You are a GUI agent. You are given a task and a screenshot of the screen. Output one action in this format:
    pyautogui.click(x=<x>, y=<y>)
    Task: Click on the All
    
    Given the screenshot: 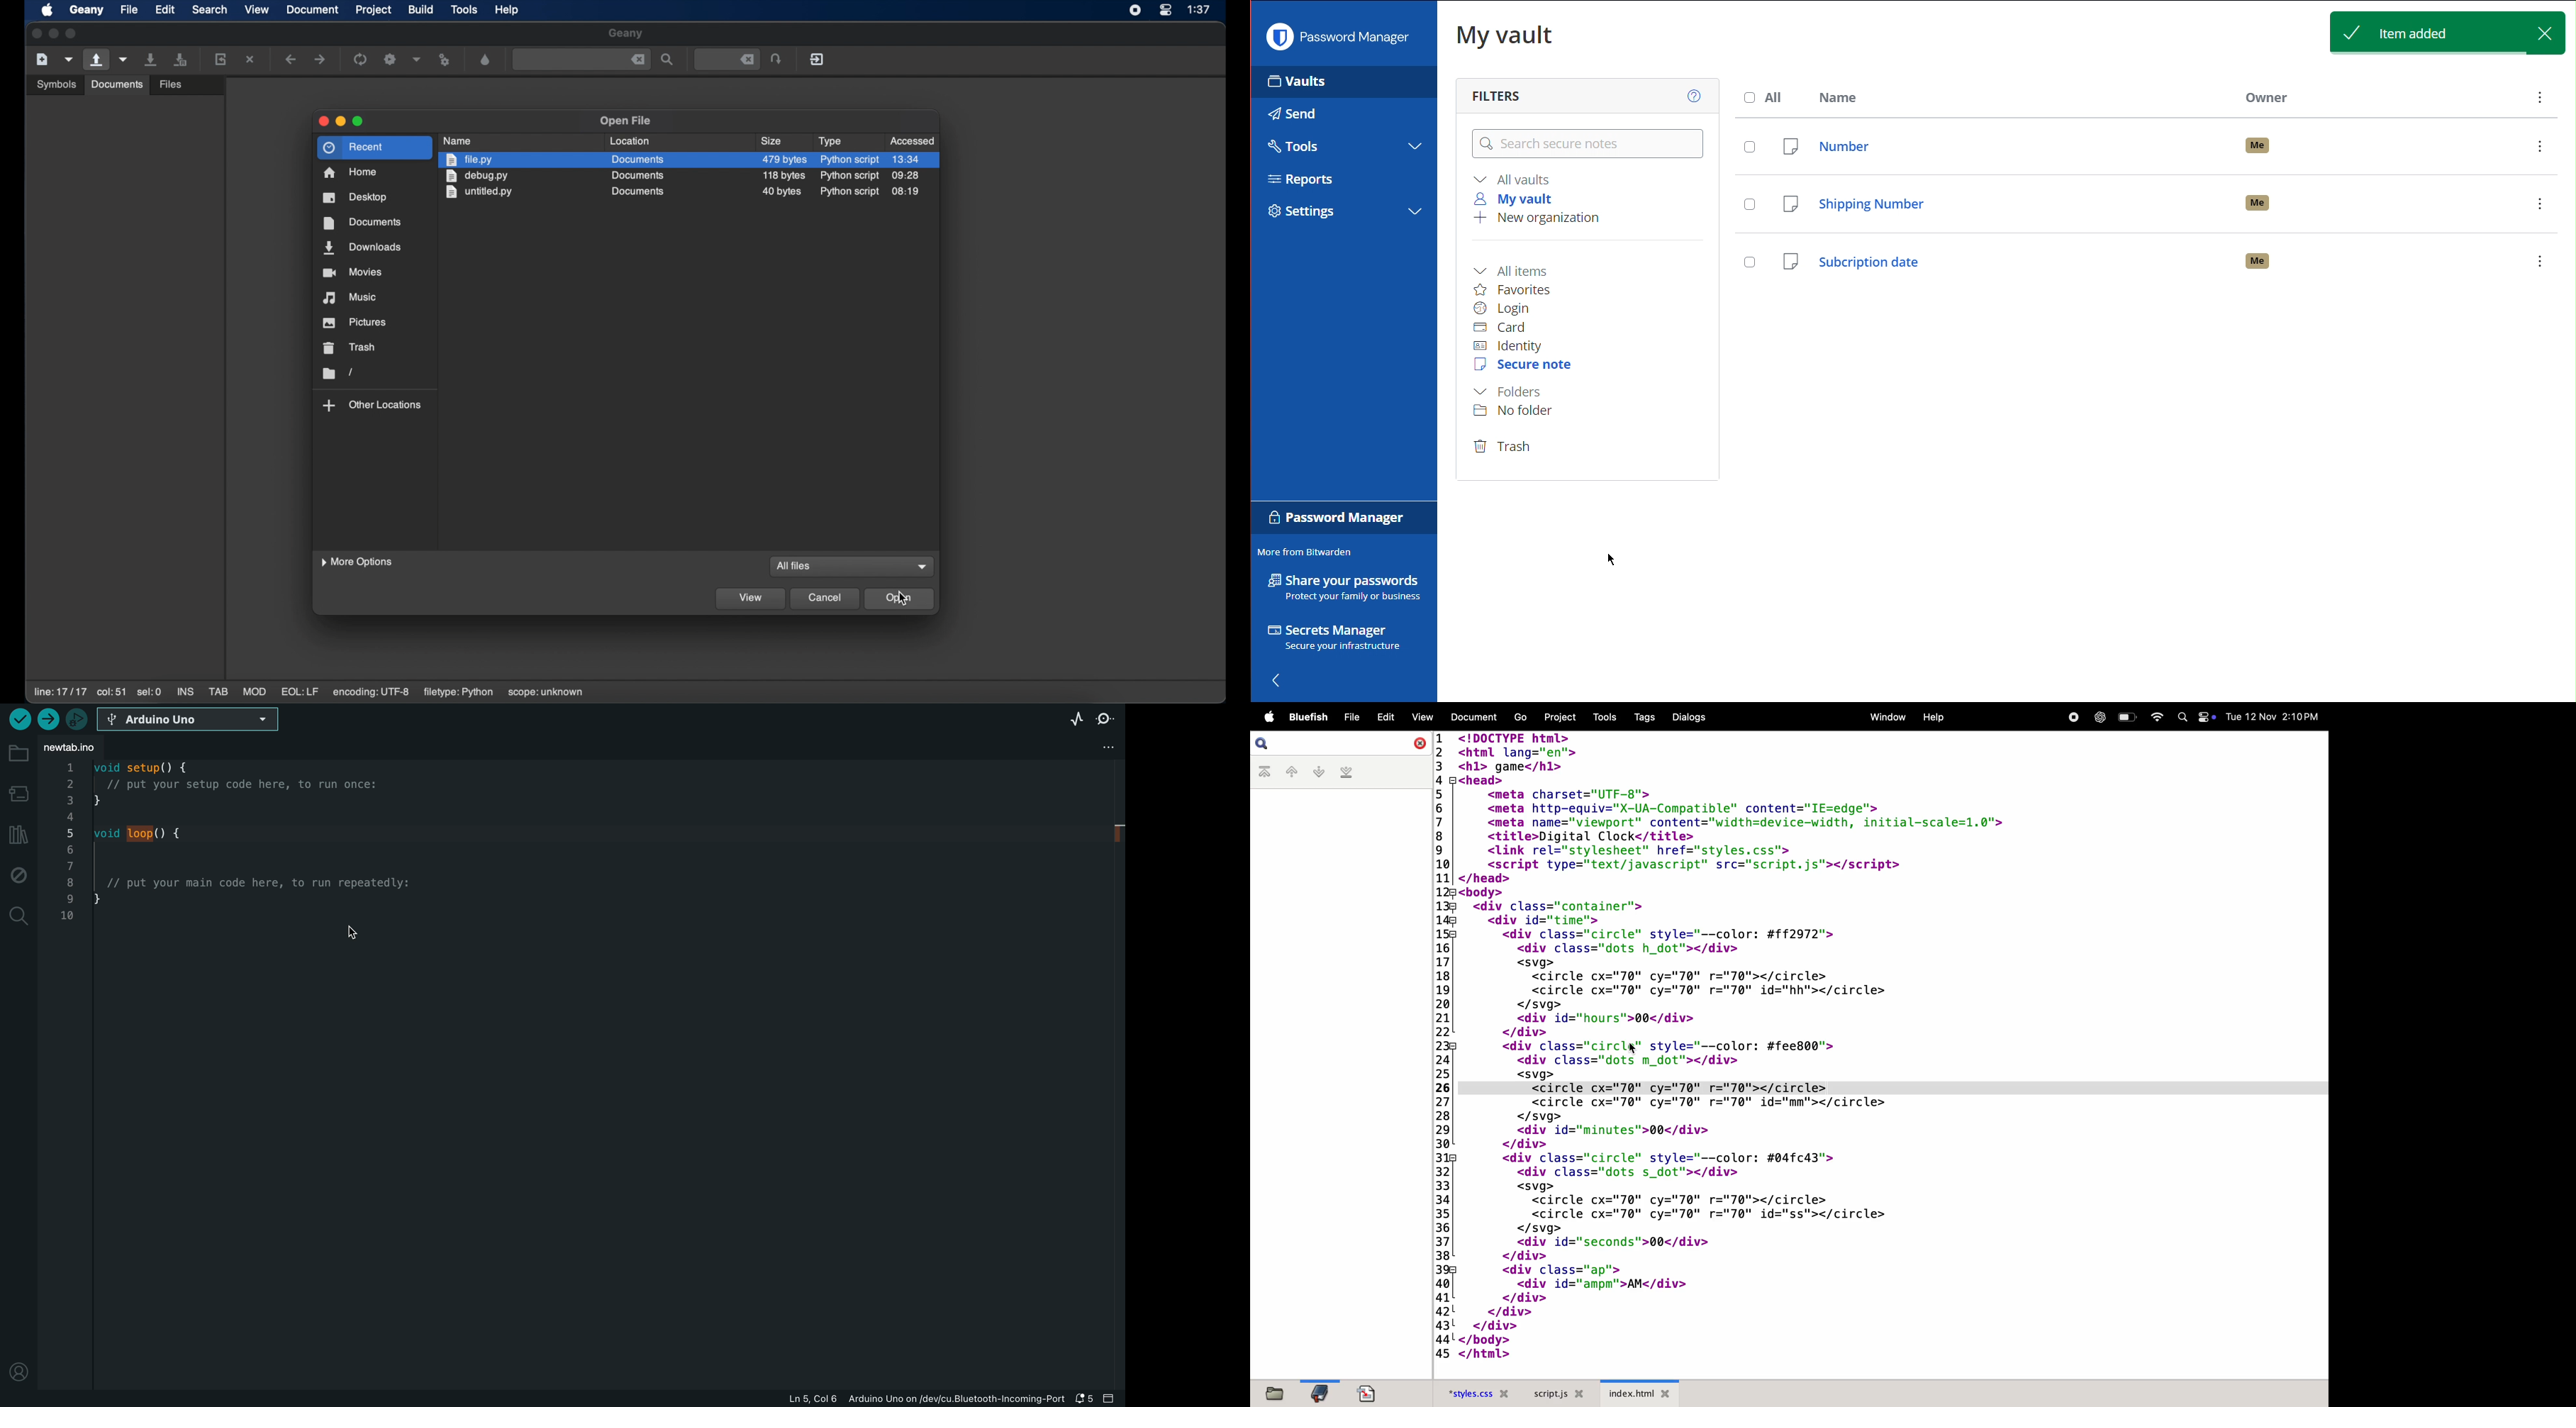 What is the action you would take?
    pyautogui.click(x=1764, y=96)
    